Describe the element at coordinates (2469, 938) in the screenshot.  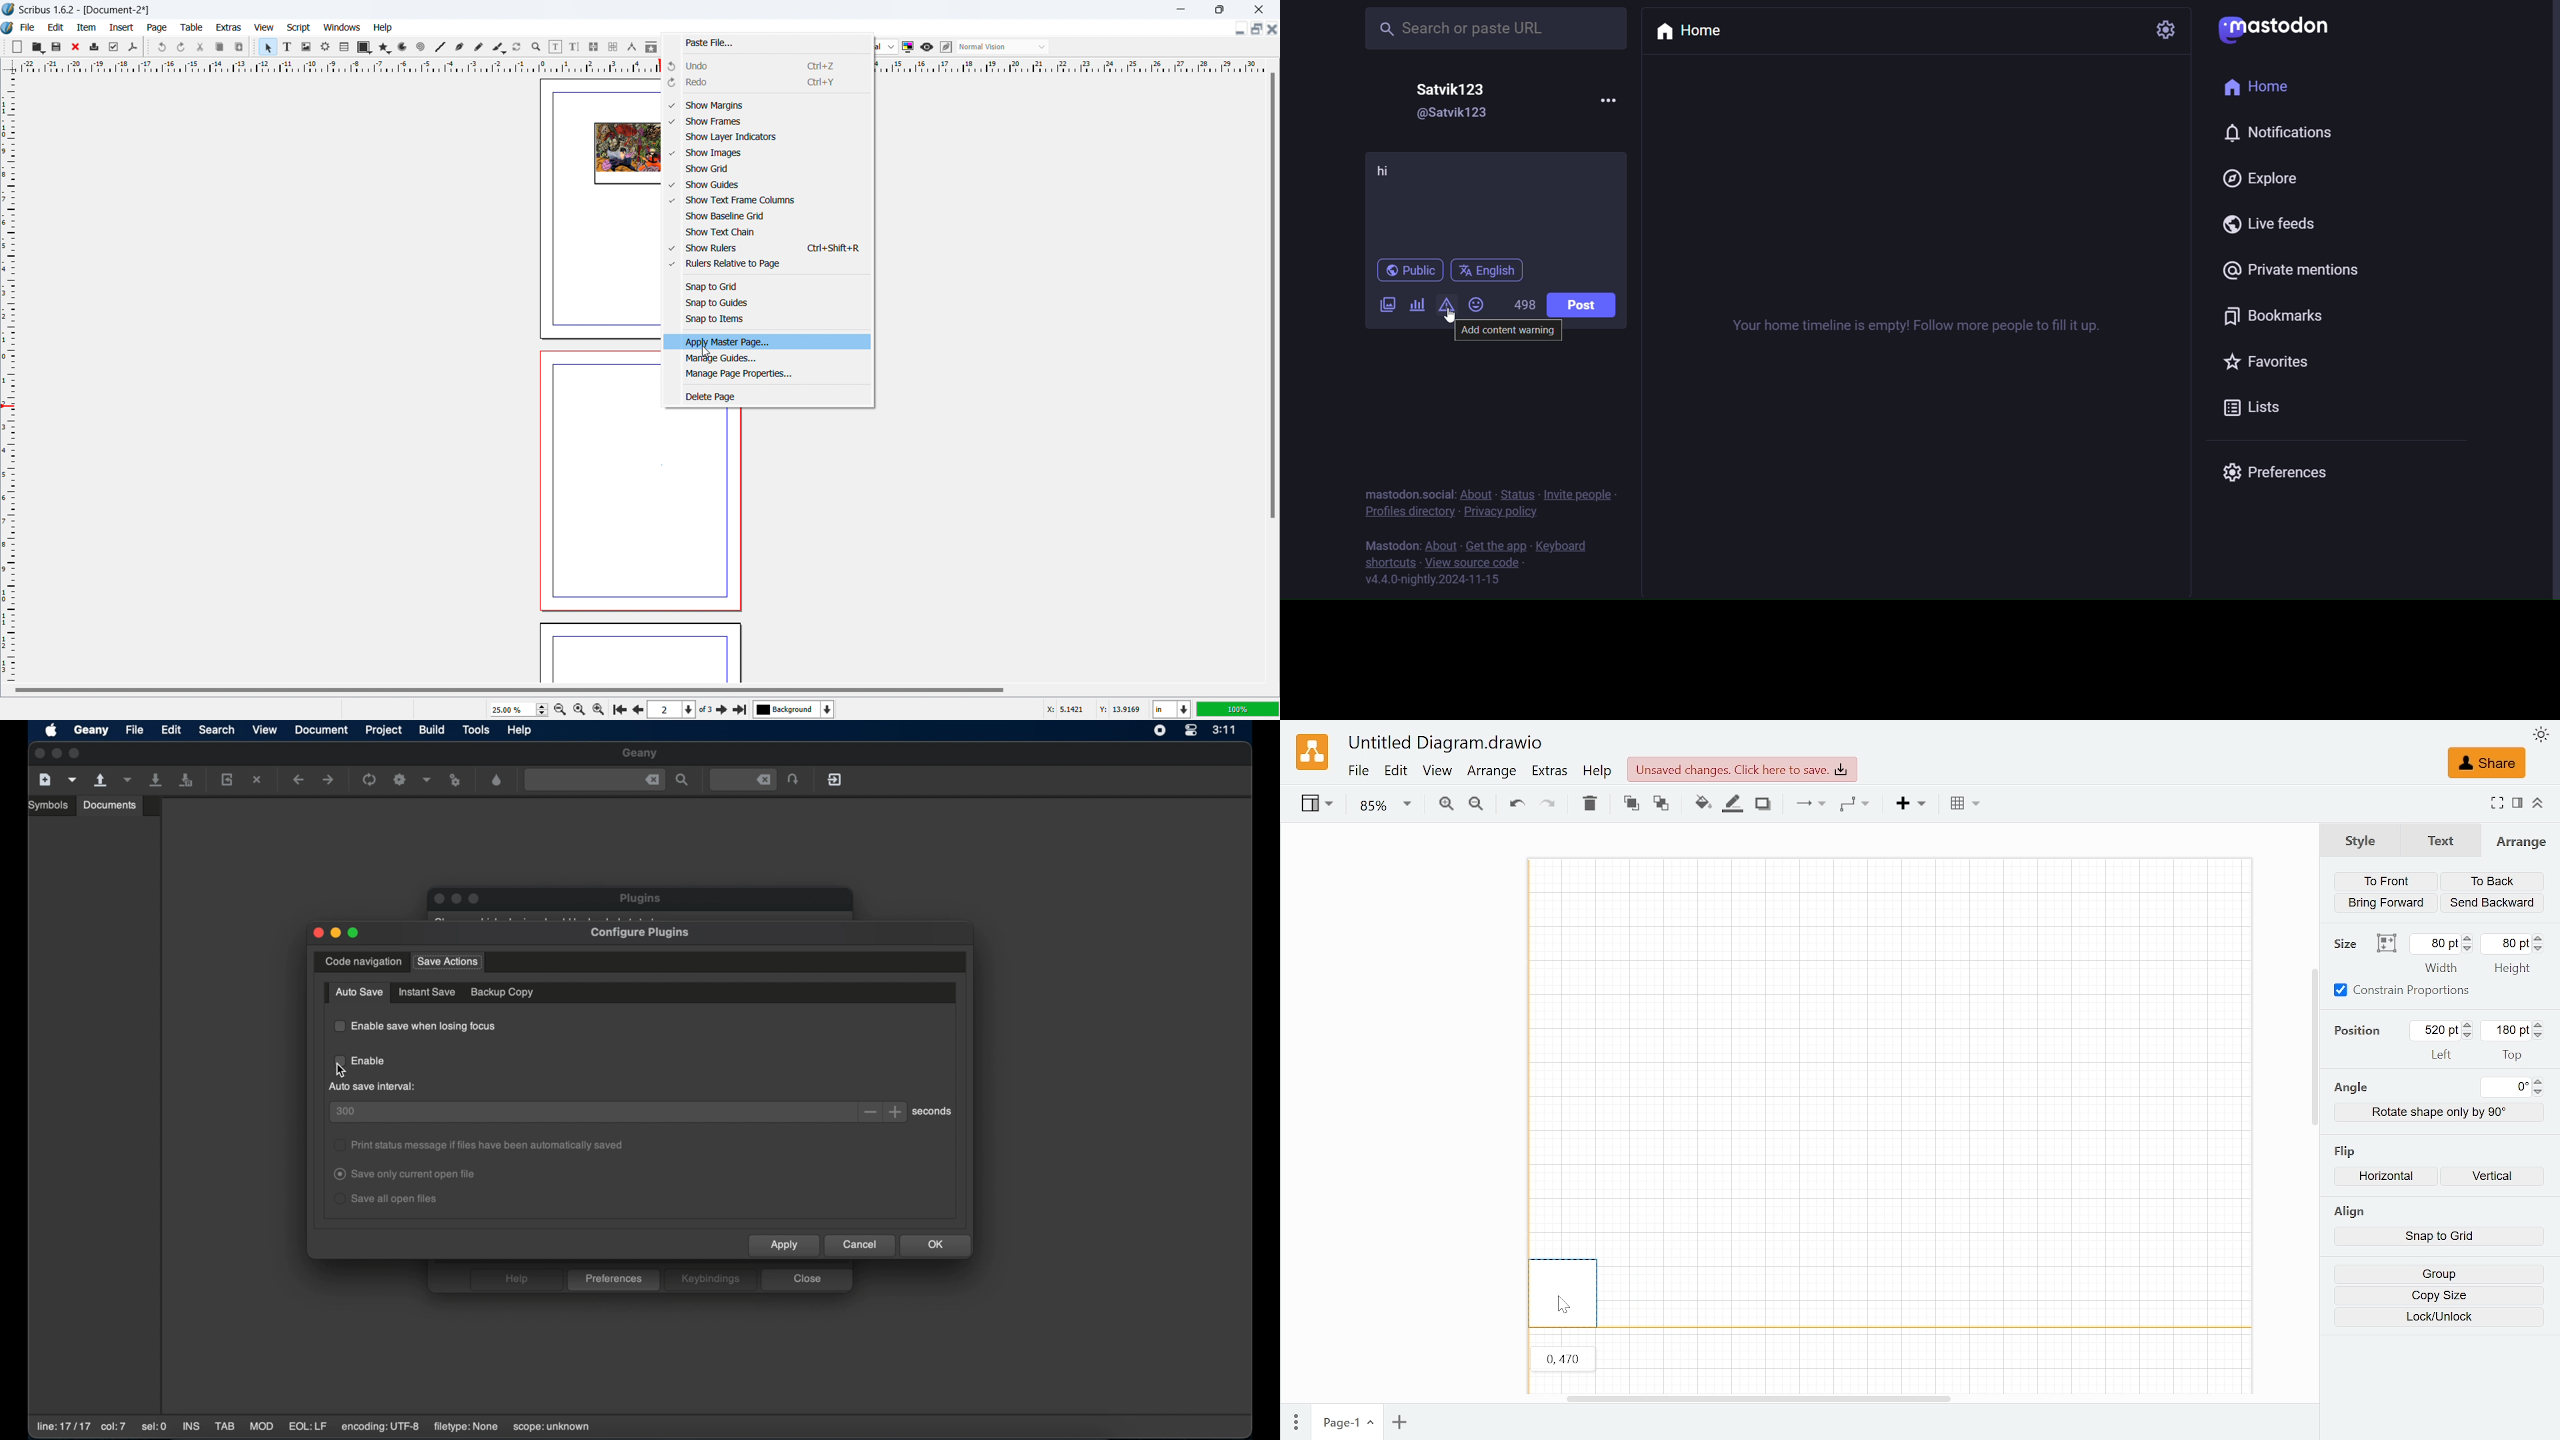
I see `Increase width` at that location.